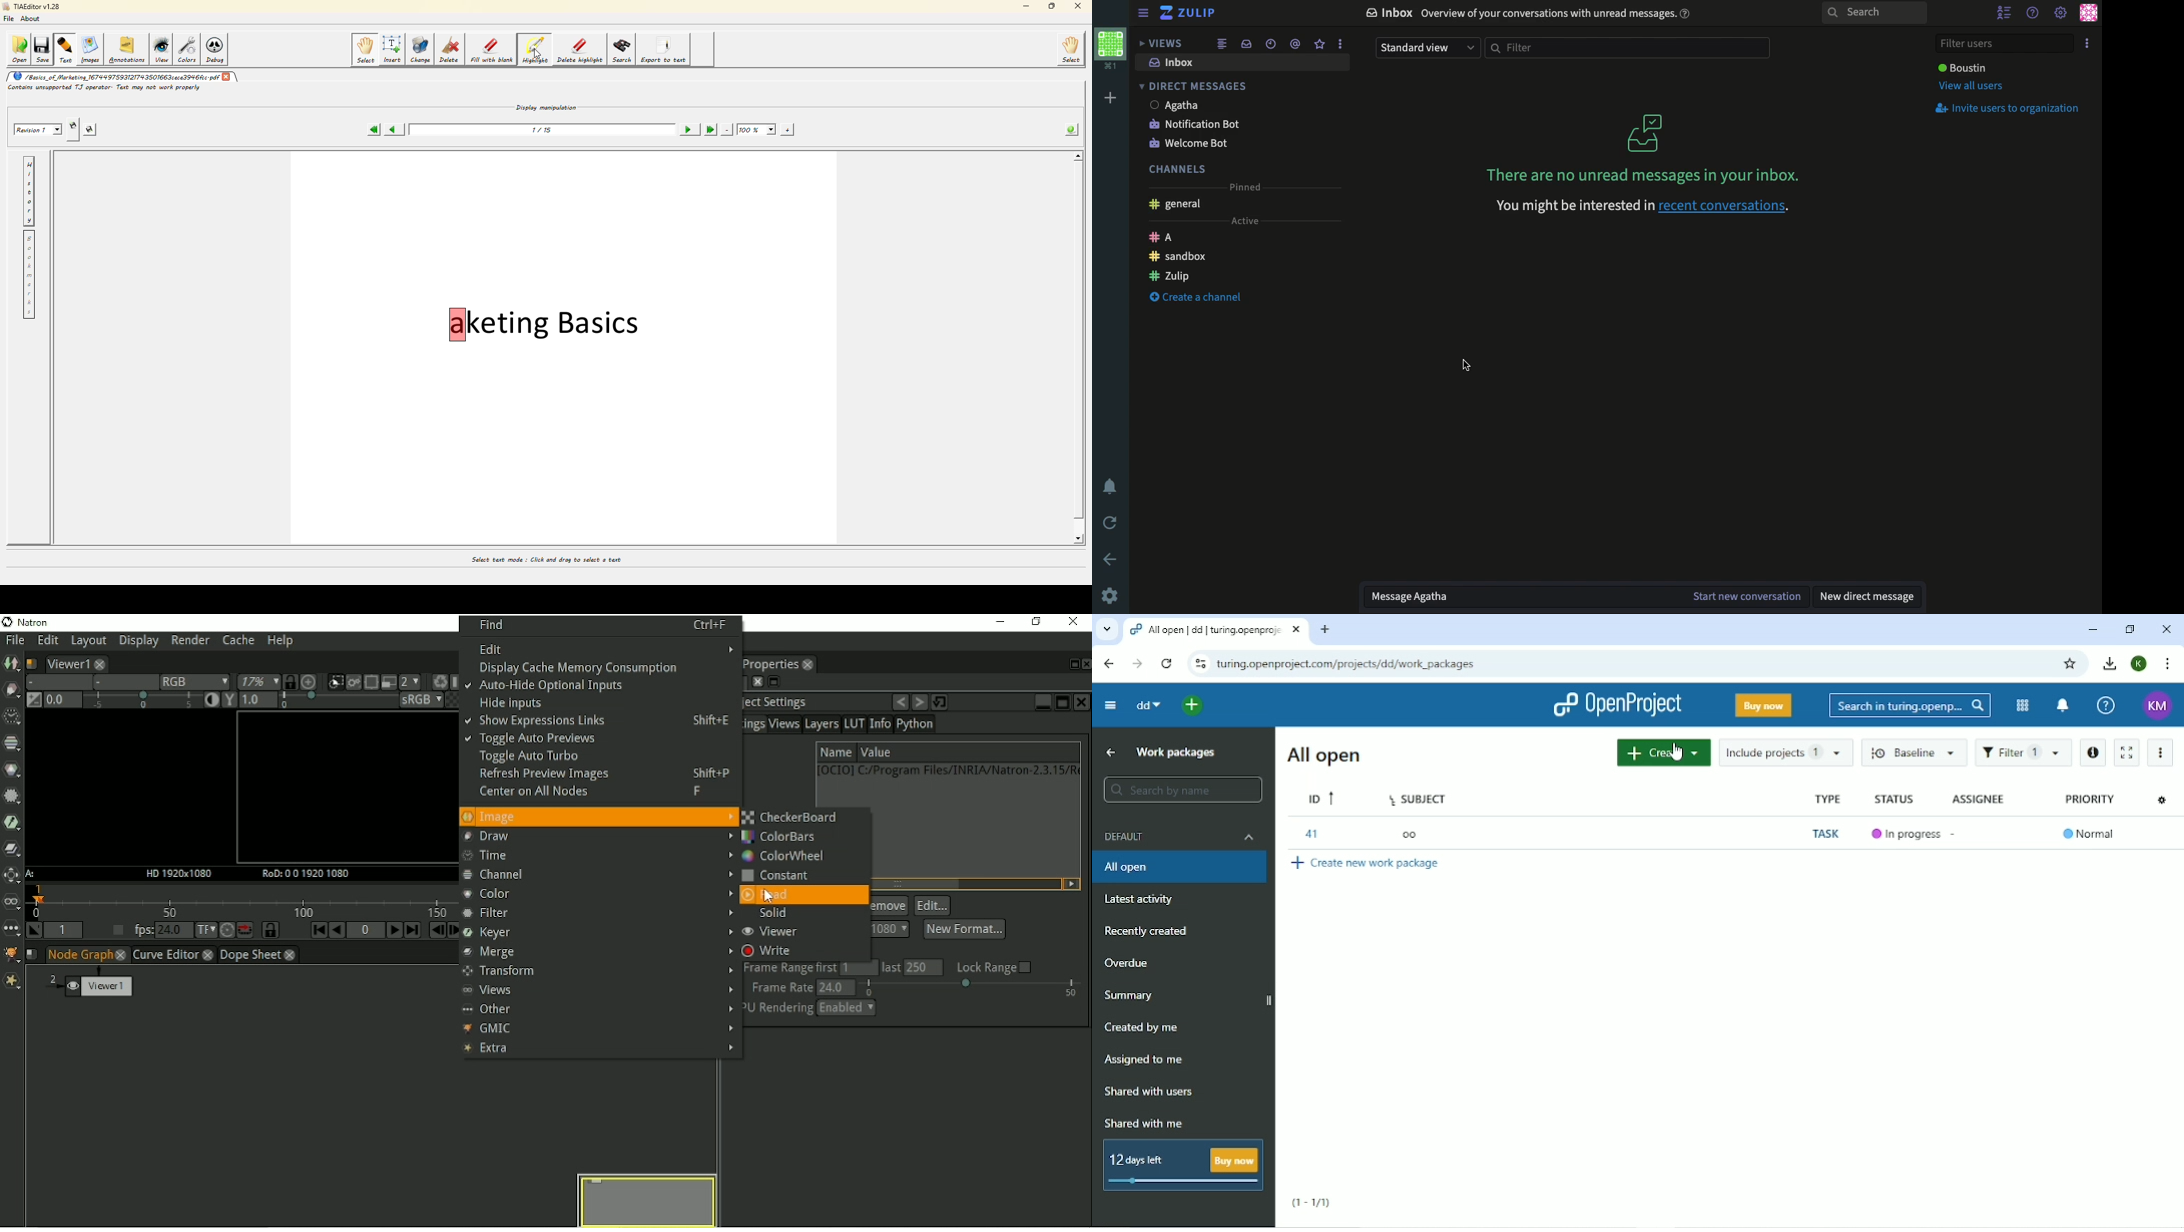 This screenshot has width=2184, height=1232. Describe the element at coordinates (1642, 205) in the screenshot. I see `recent conversations` at that location.